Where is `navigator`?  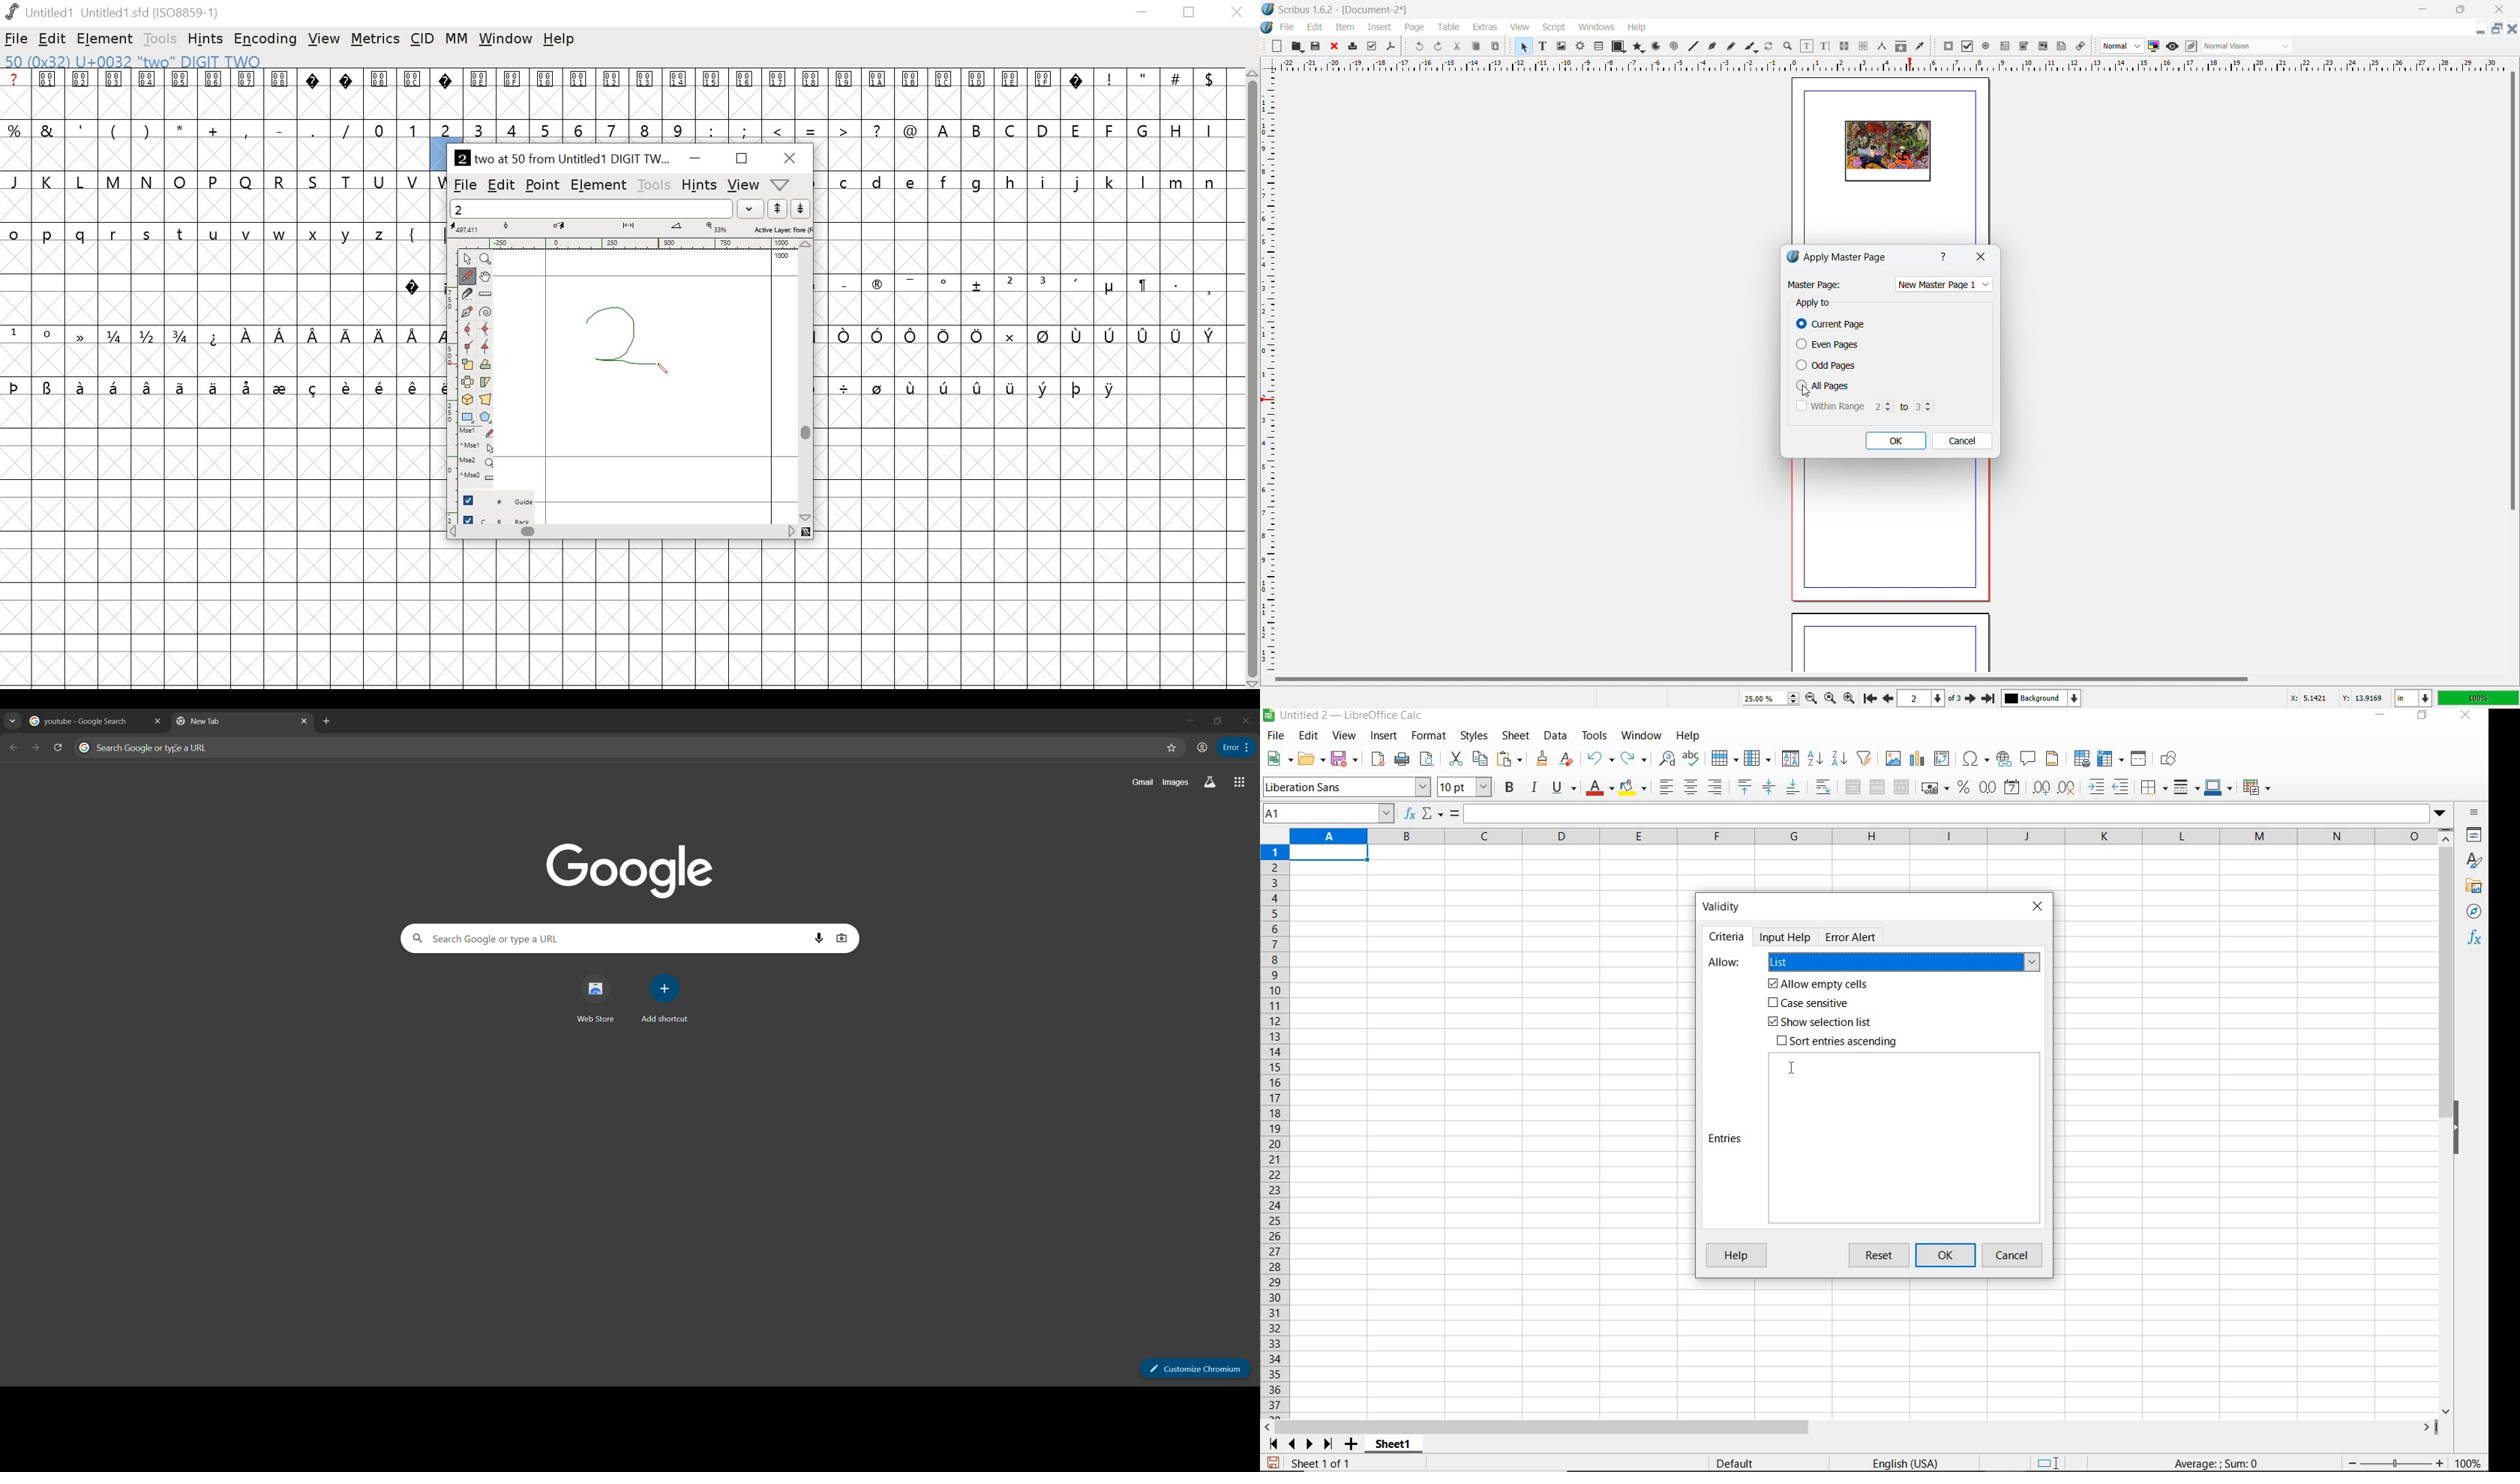
navigator is located at coordinates (2476, 915).